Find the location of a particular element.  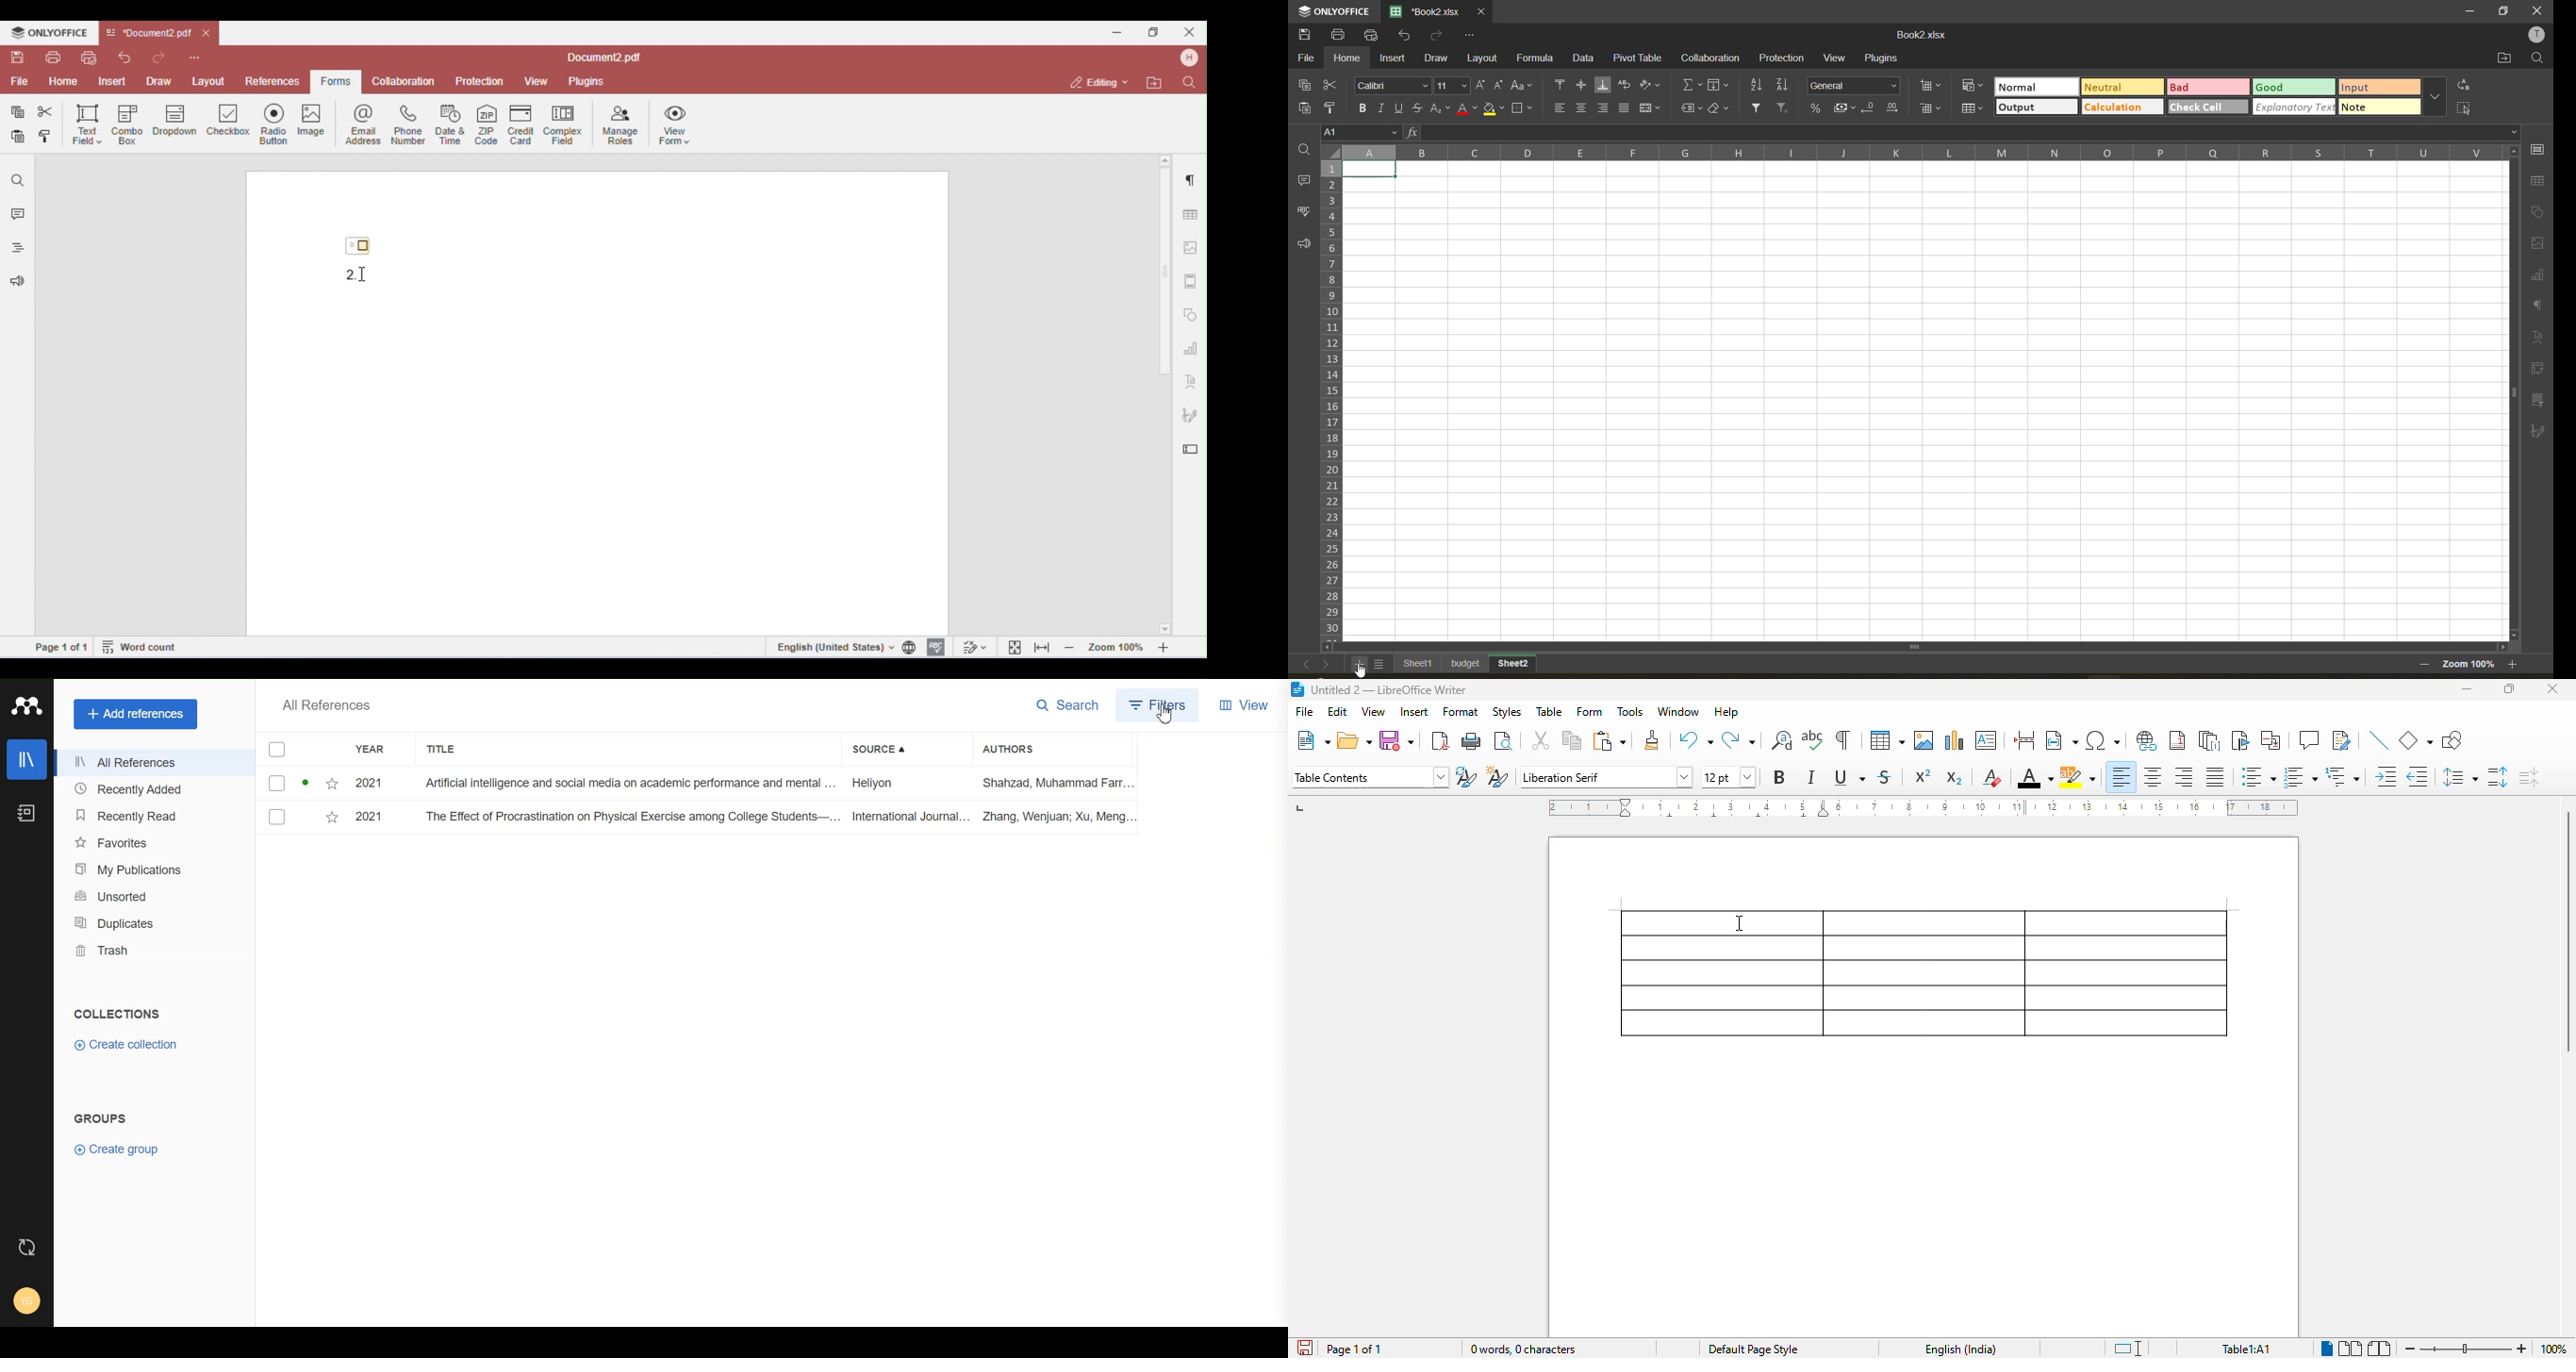

Text is located at coordinates (101, 1119).